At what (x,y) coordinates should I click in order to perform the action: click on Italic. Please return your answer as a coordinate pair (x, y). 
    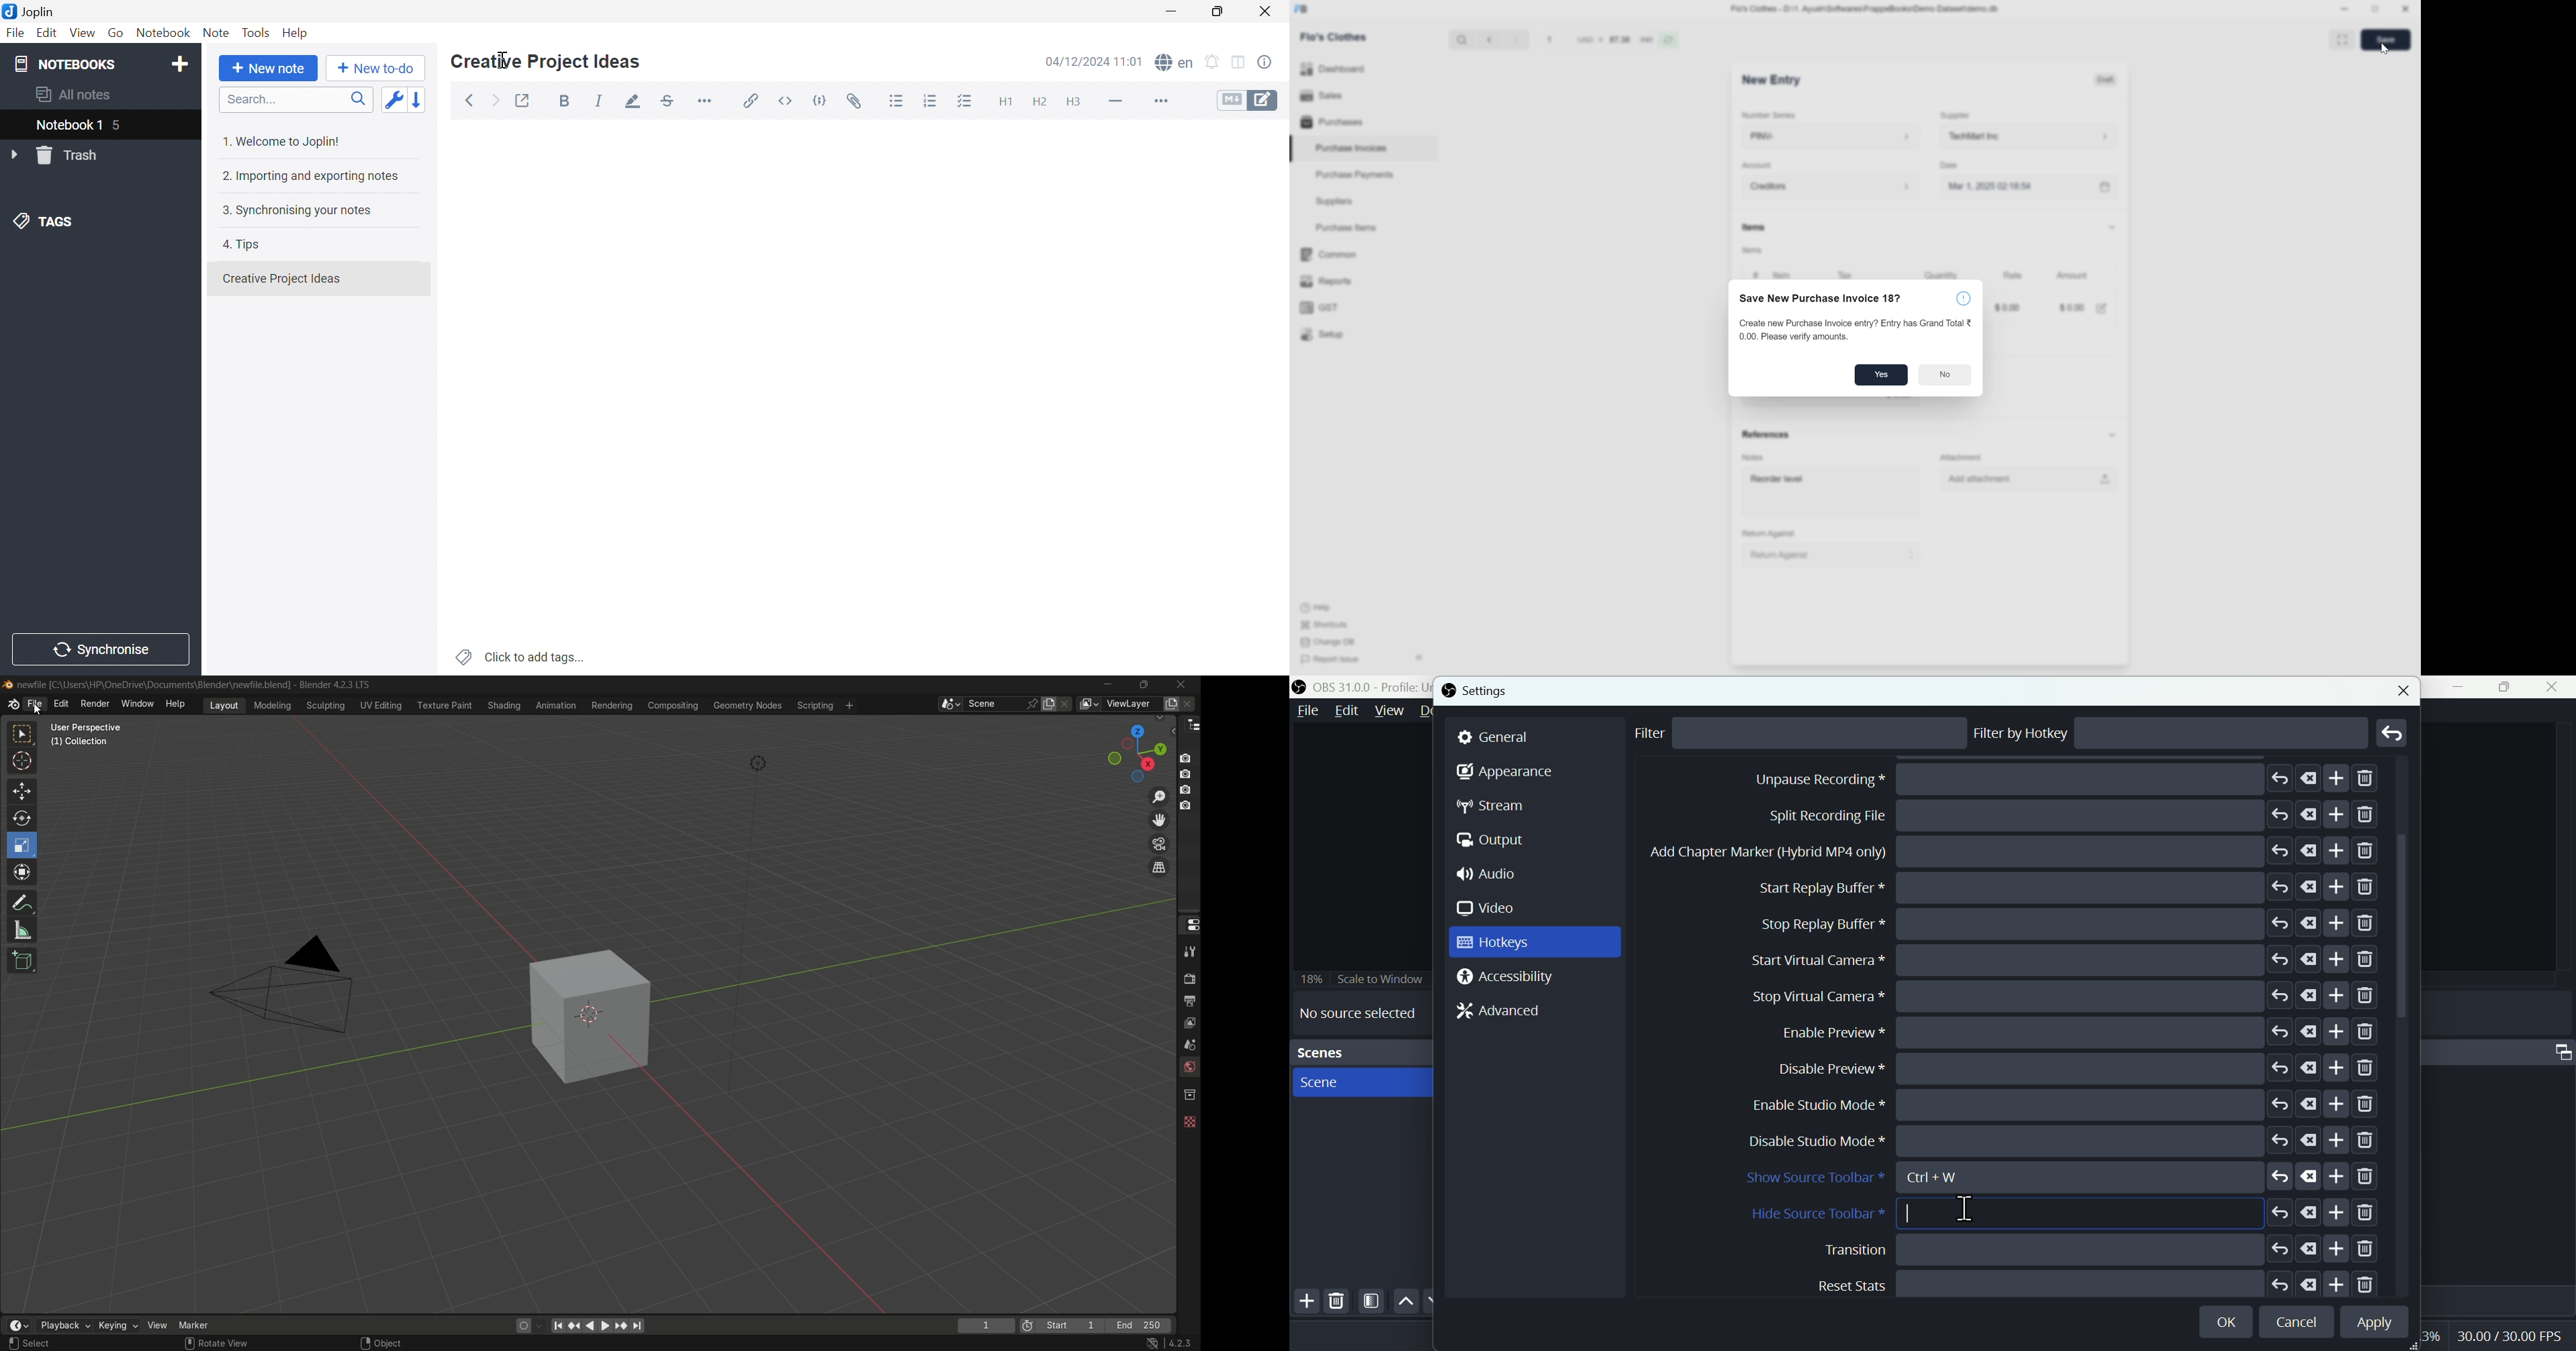
    Looking at the image, I should click on (601, 102).